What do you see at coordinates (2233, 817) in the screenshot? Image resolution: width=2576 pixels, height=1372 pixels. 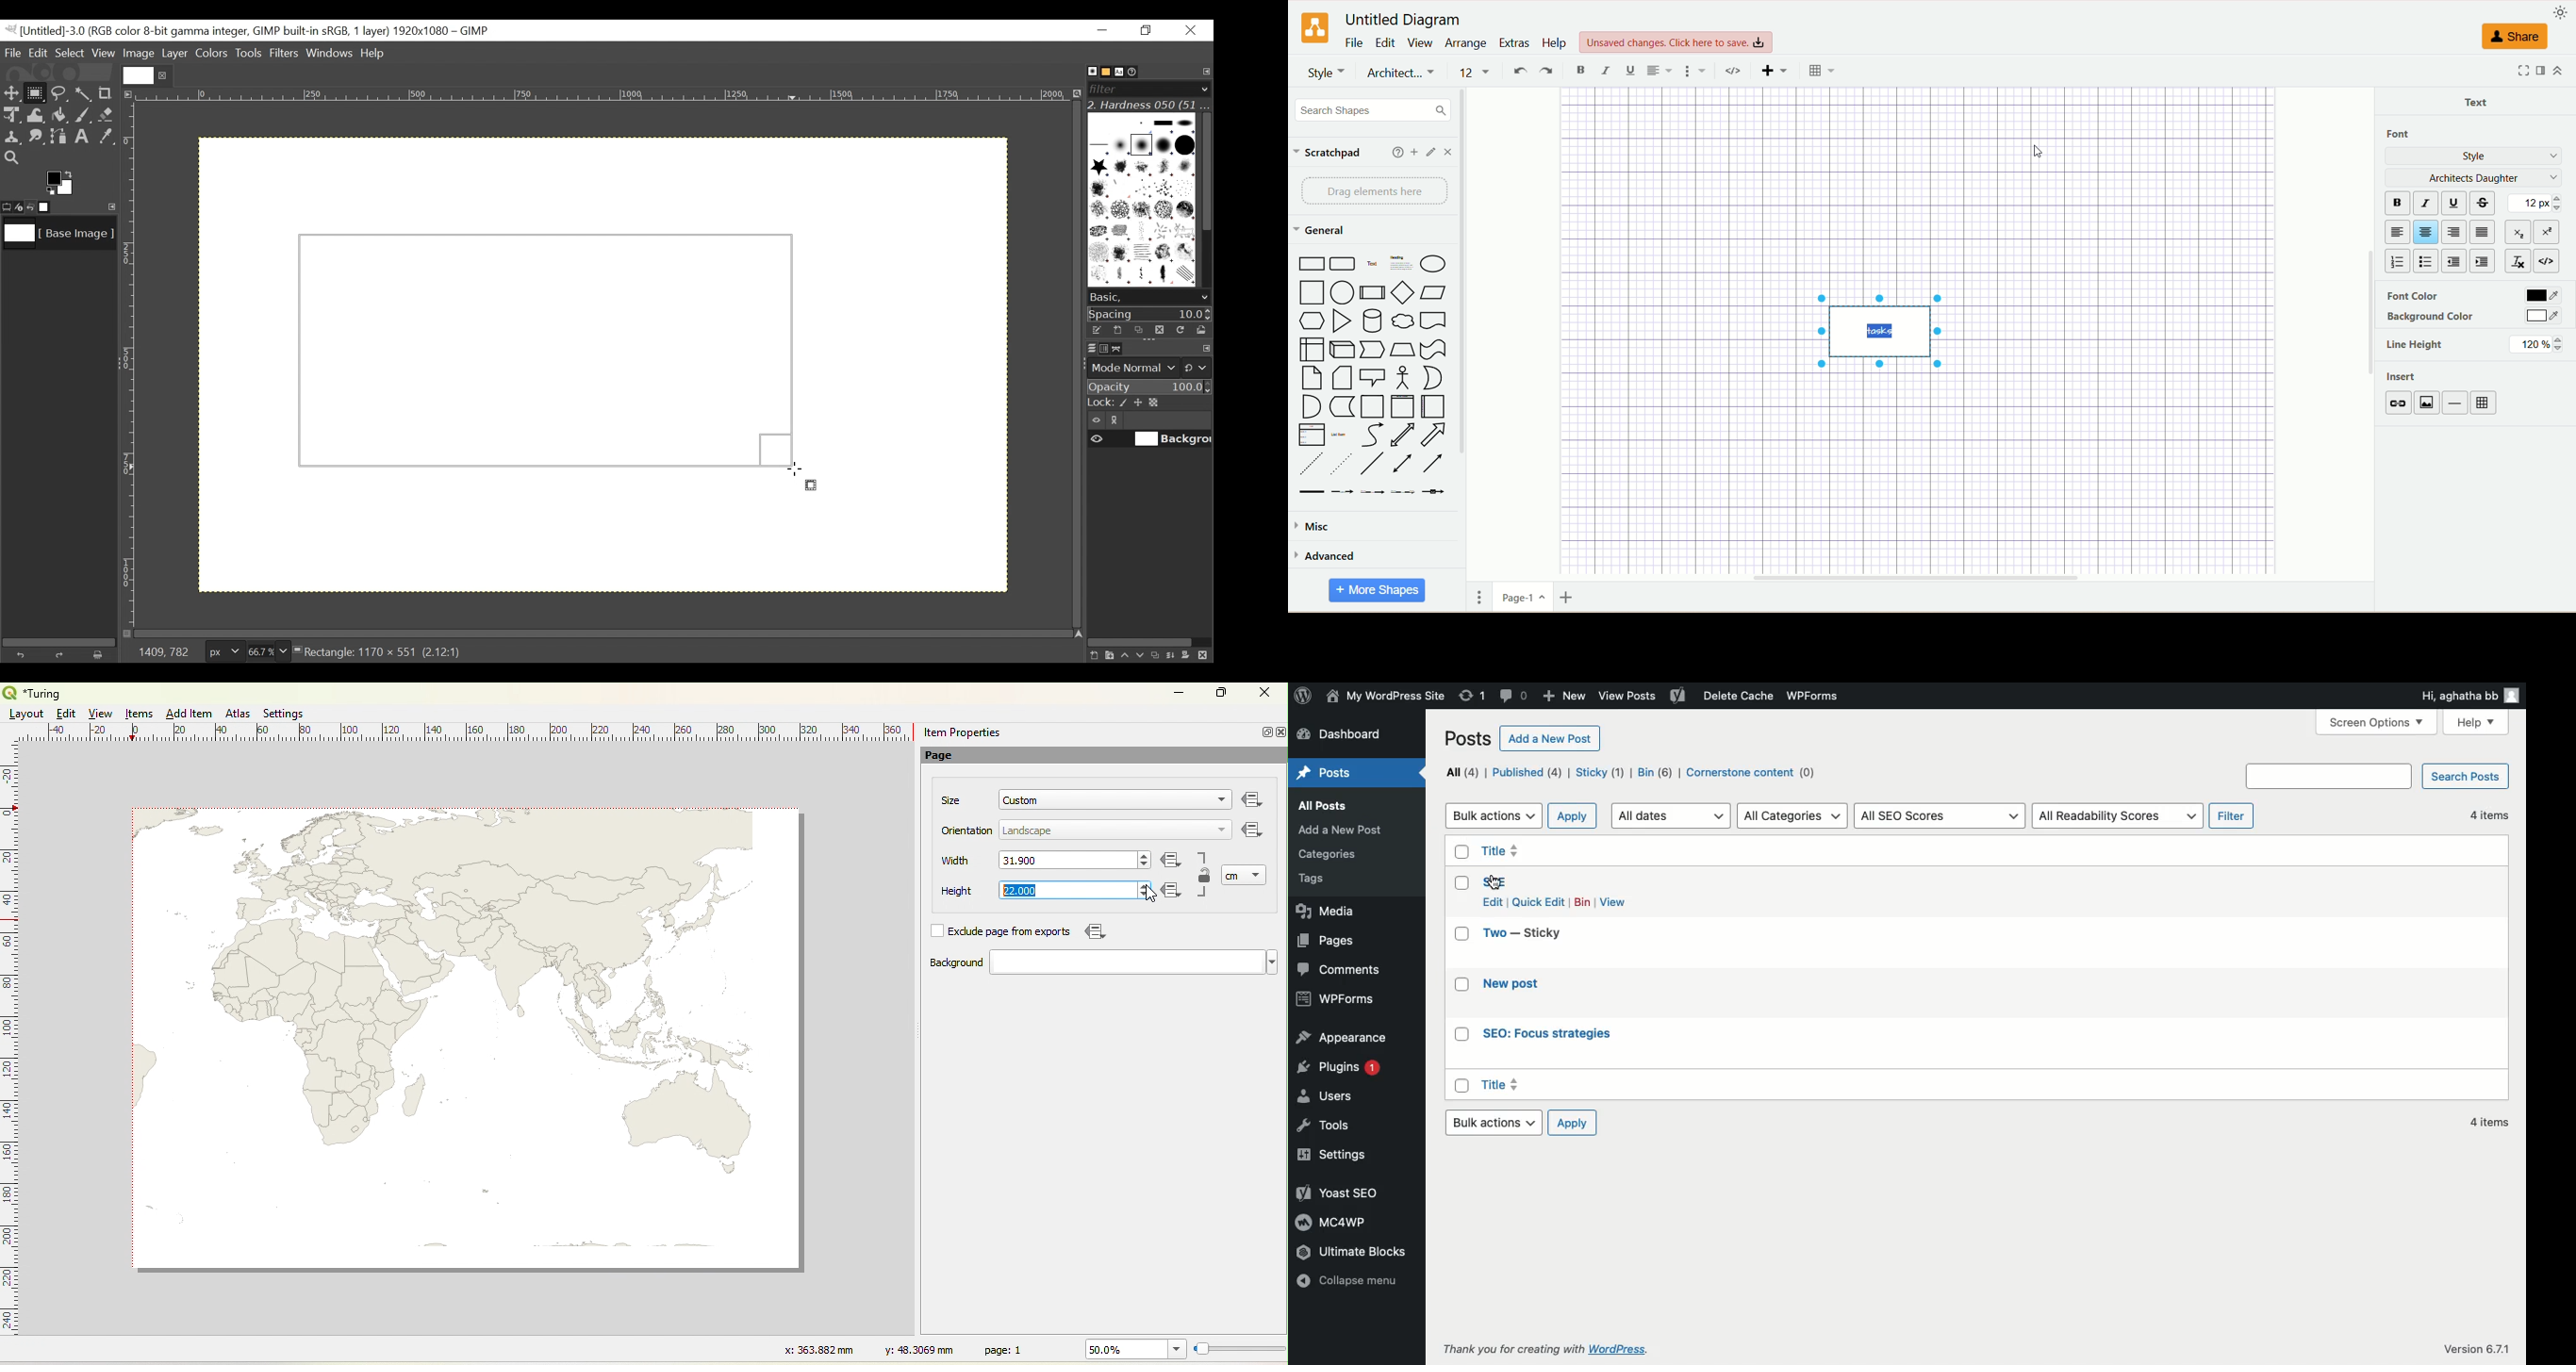 I see `Filter` at bounding box center [2233, 817].